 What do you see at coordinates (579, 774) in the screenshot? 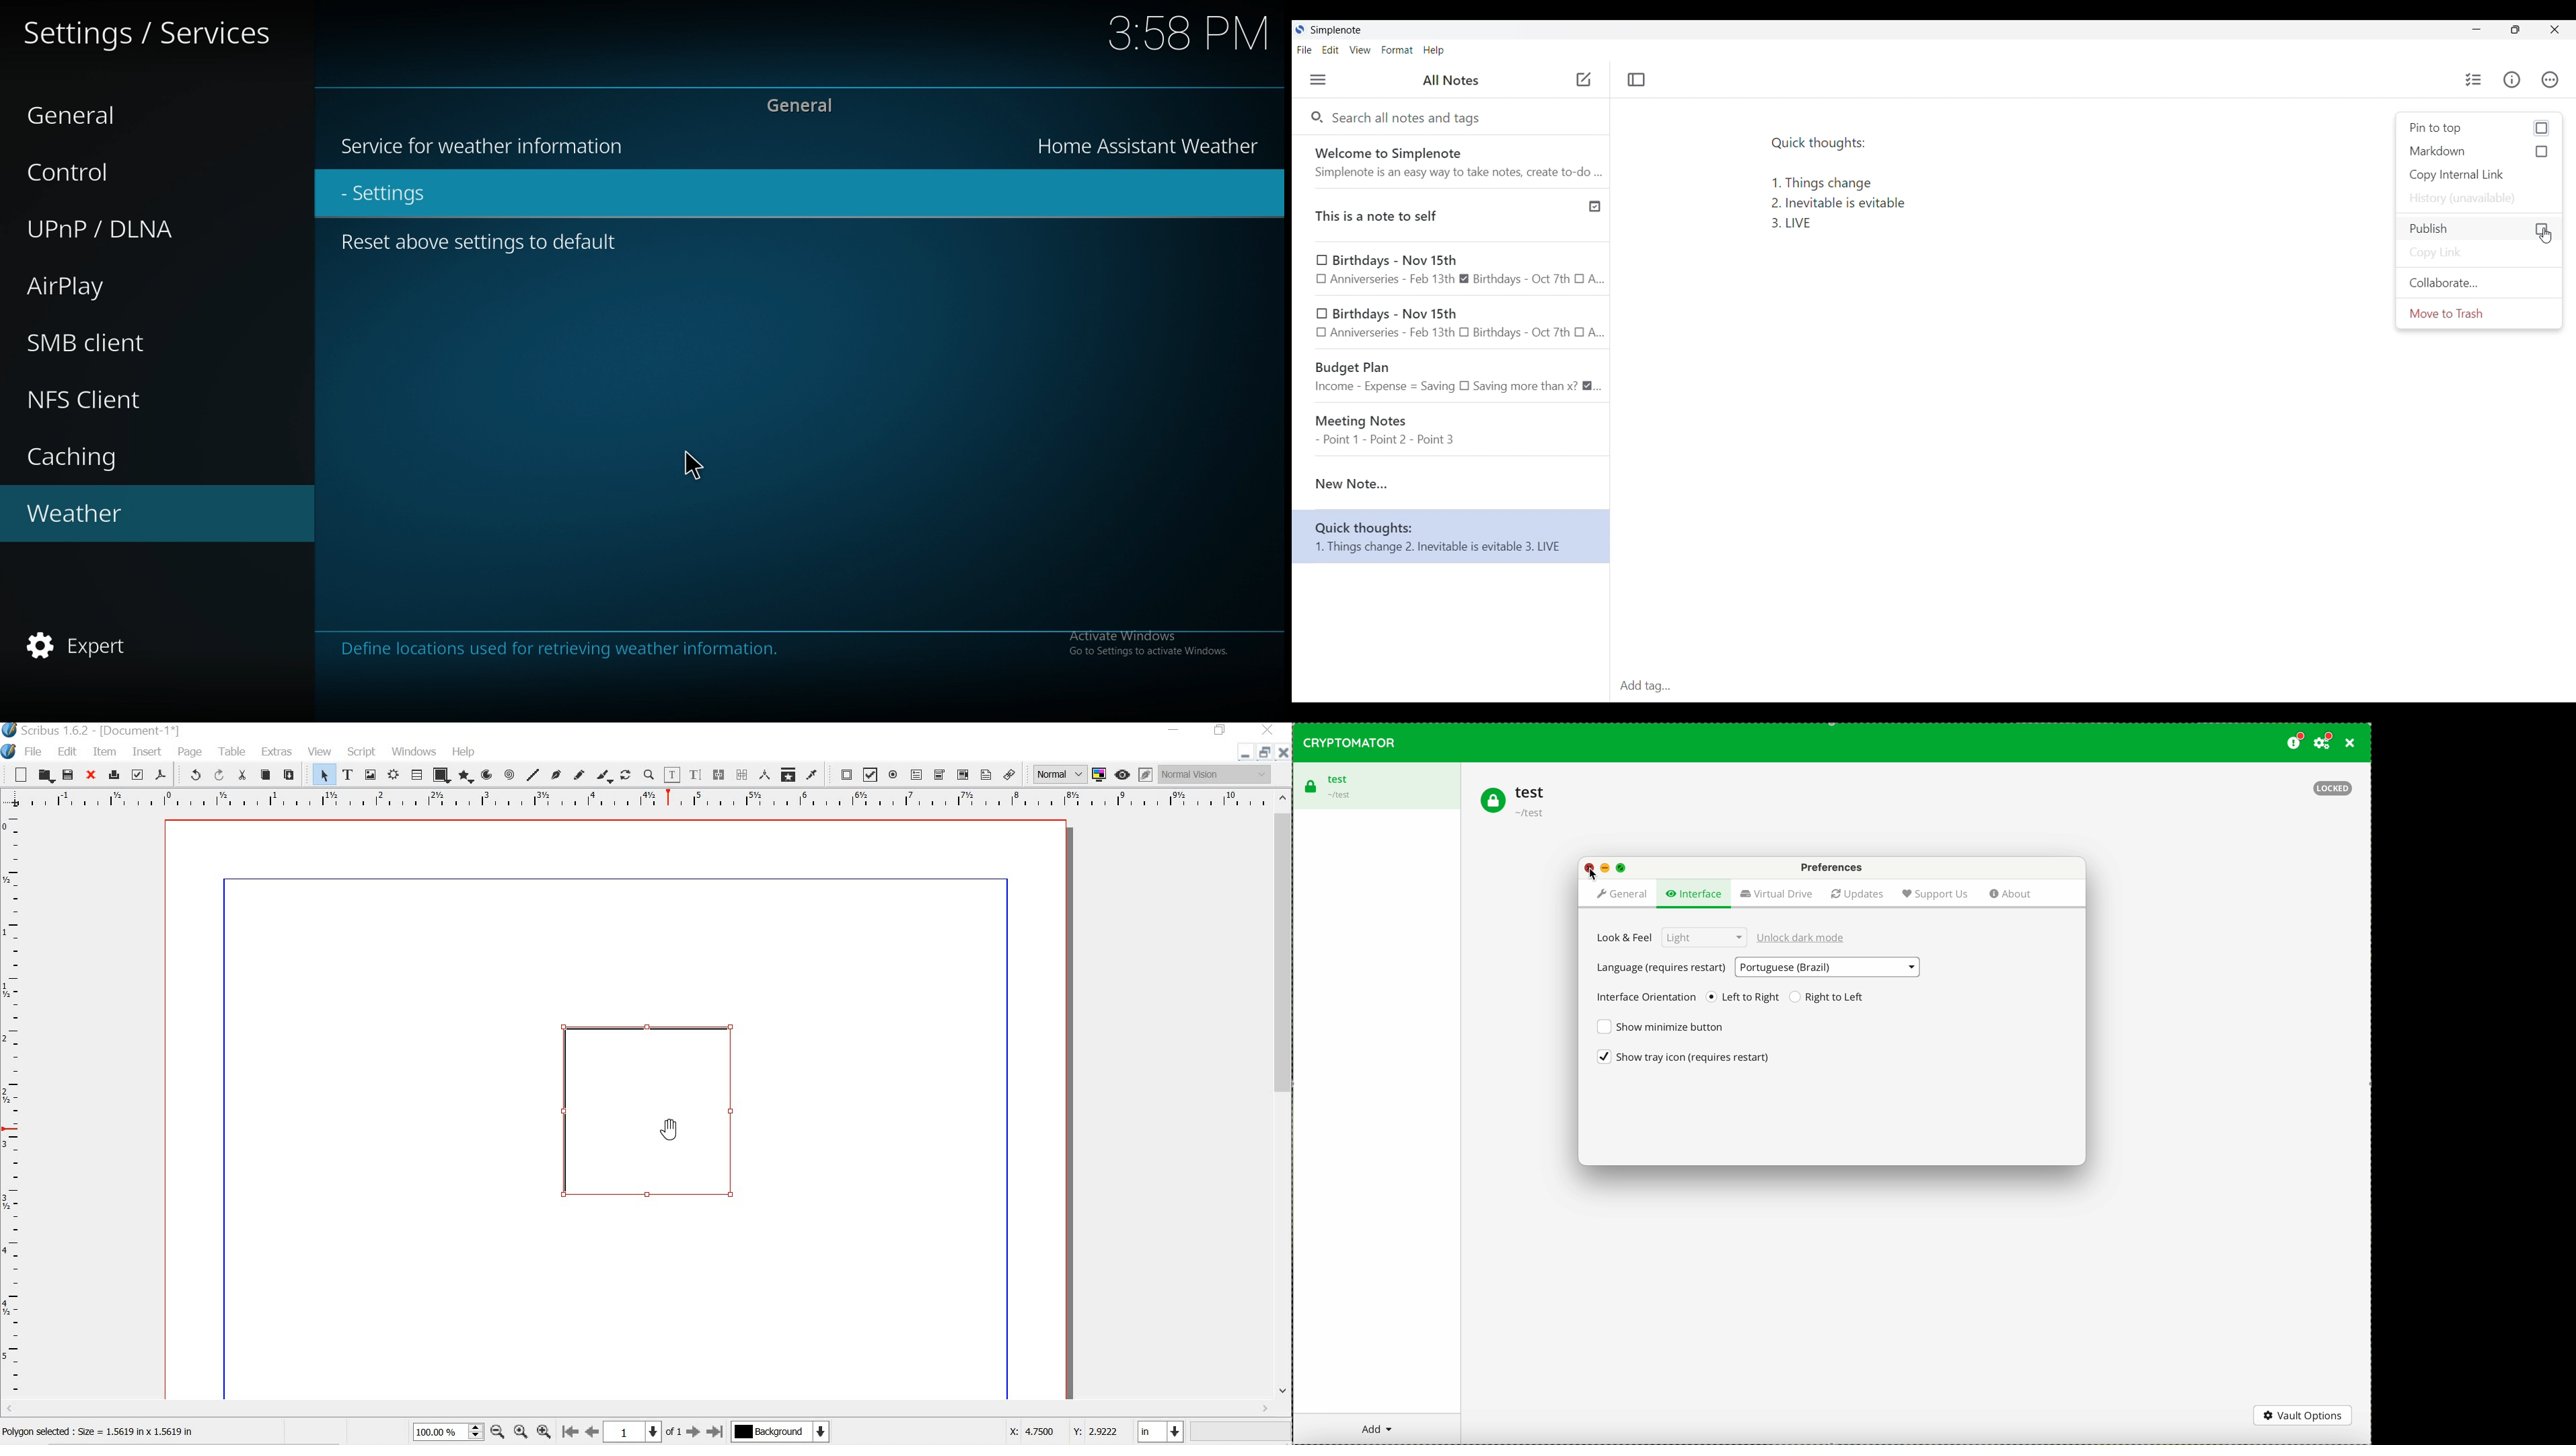
I see `freehand line` at bounding box center [579, 774].